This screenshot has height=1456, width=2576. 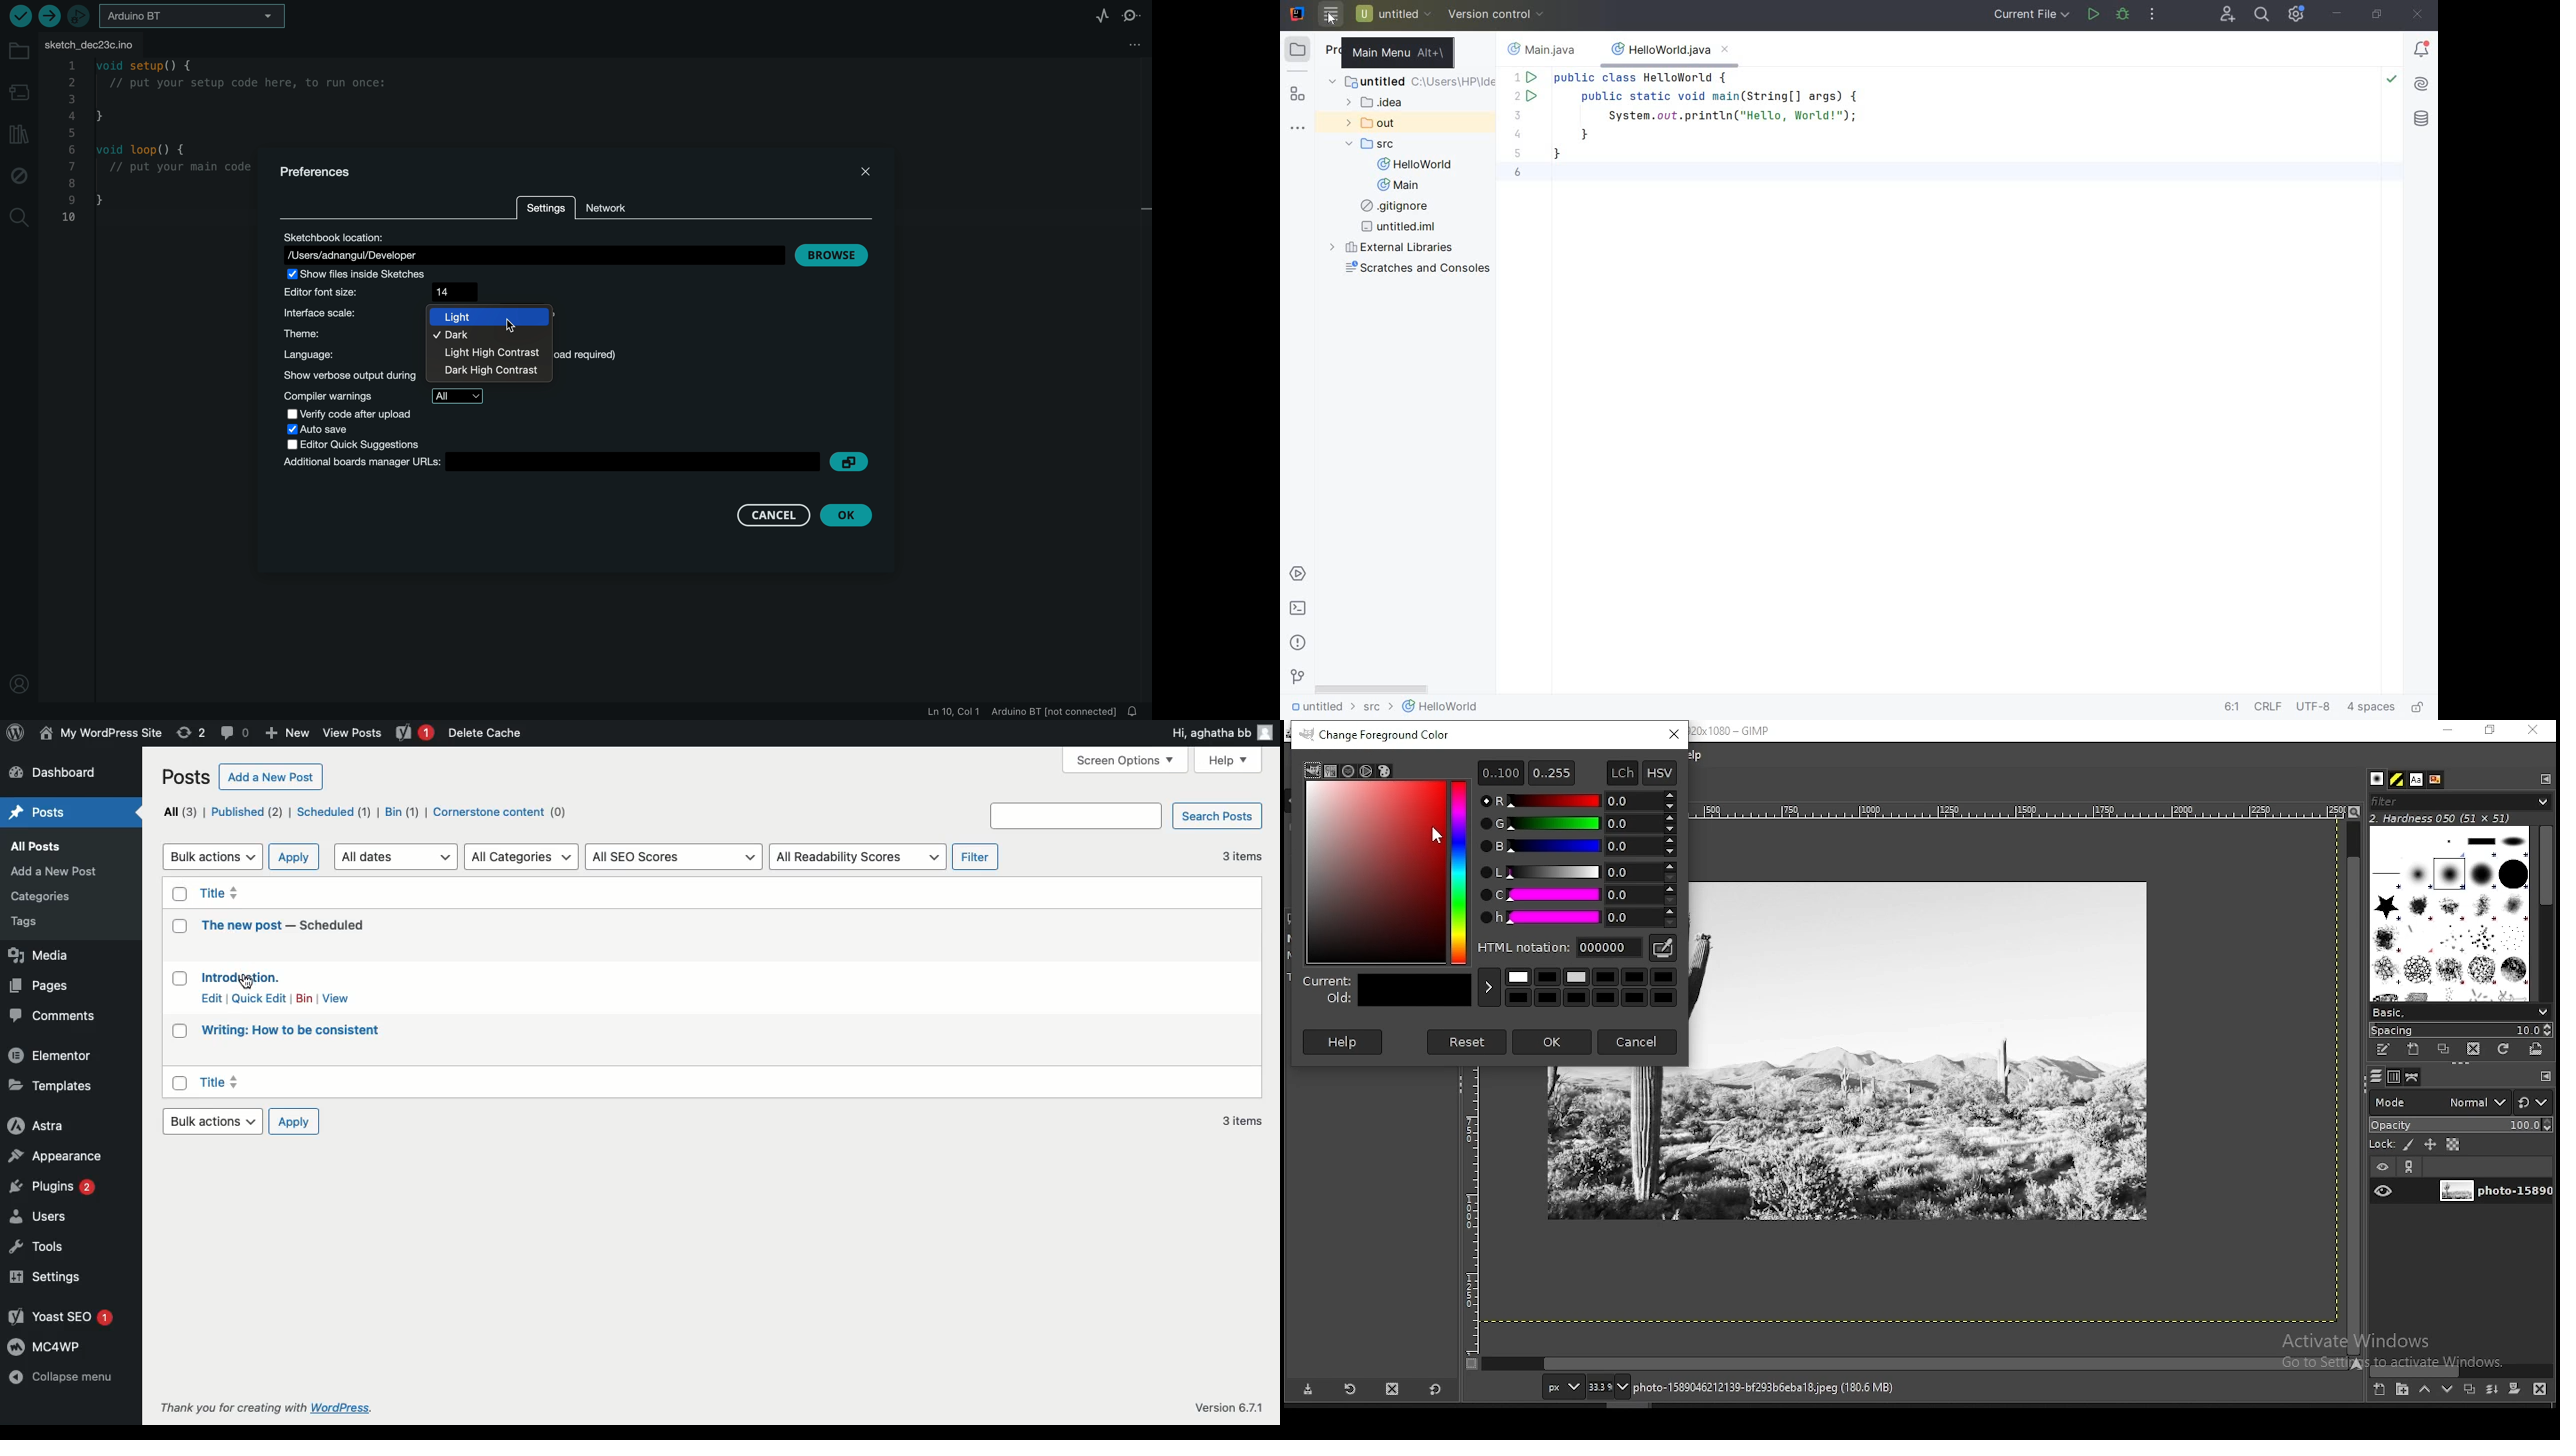 What do you see at coordinates (2420, 708) in the screenshot?
I see `make file ready only` at bounding box center [2420, 708].